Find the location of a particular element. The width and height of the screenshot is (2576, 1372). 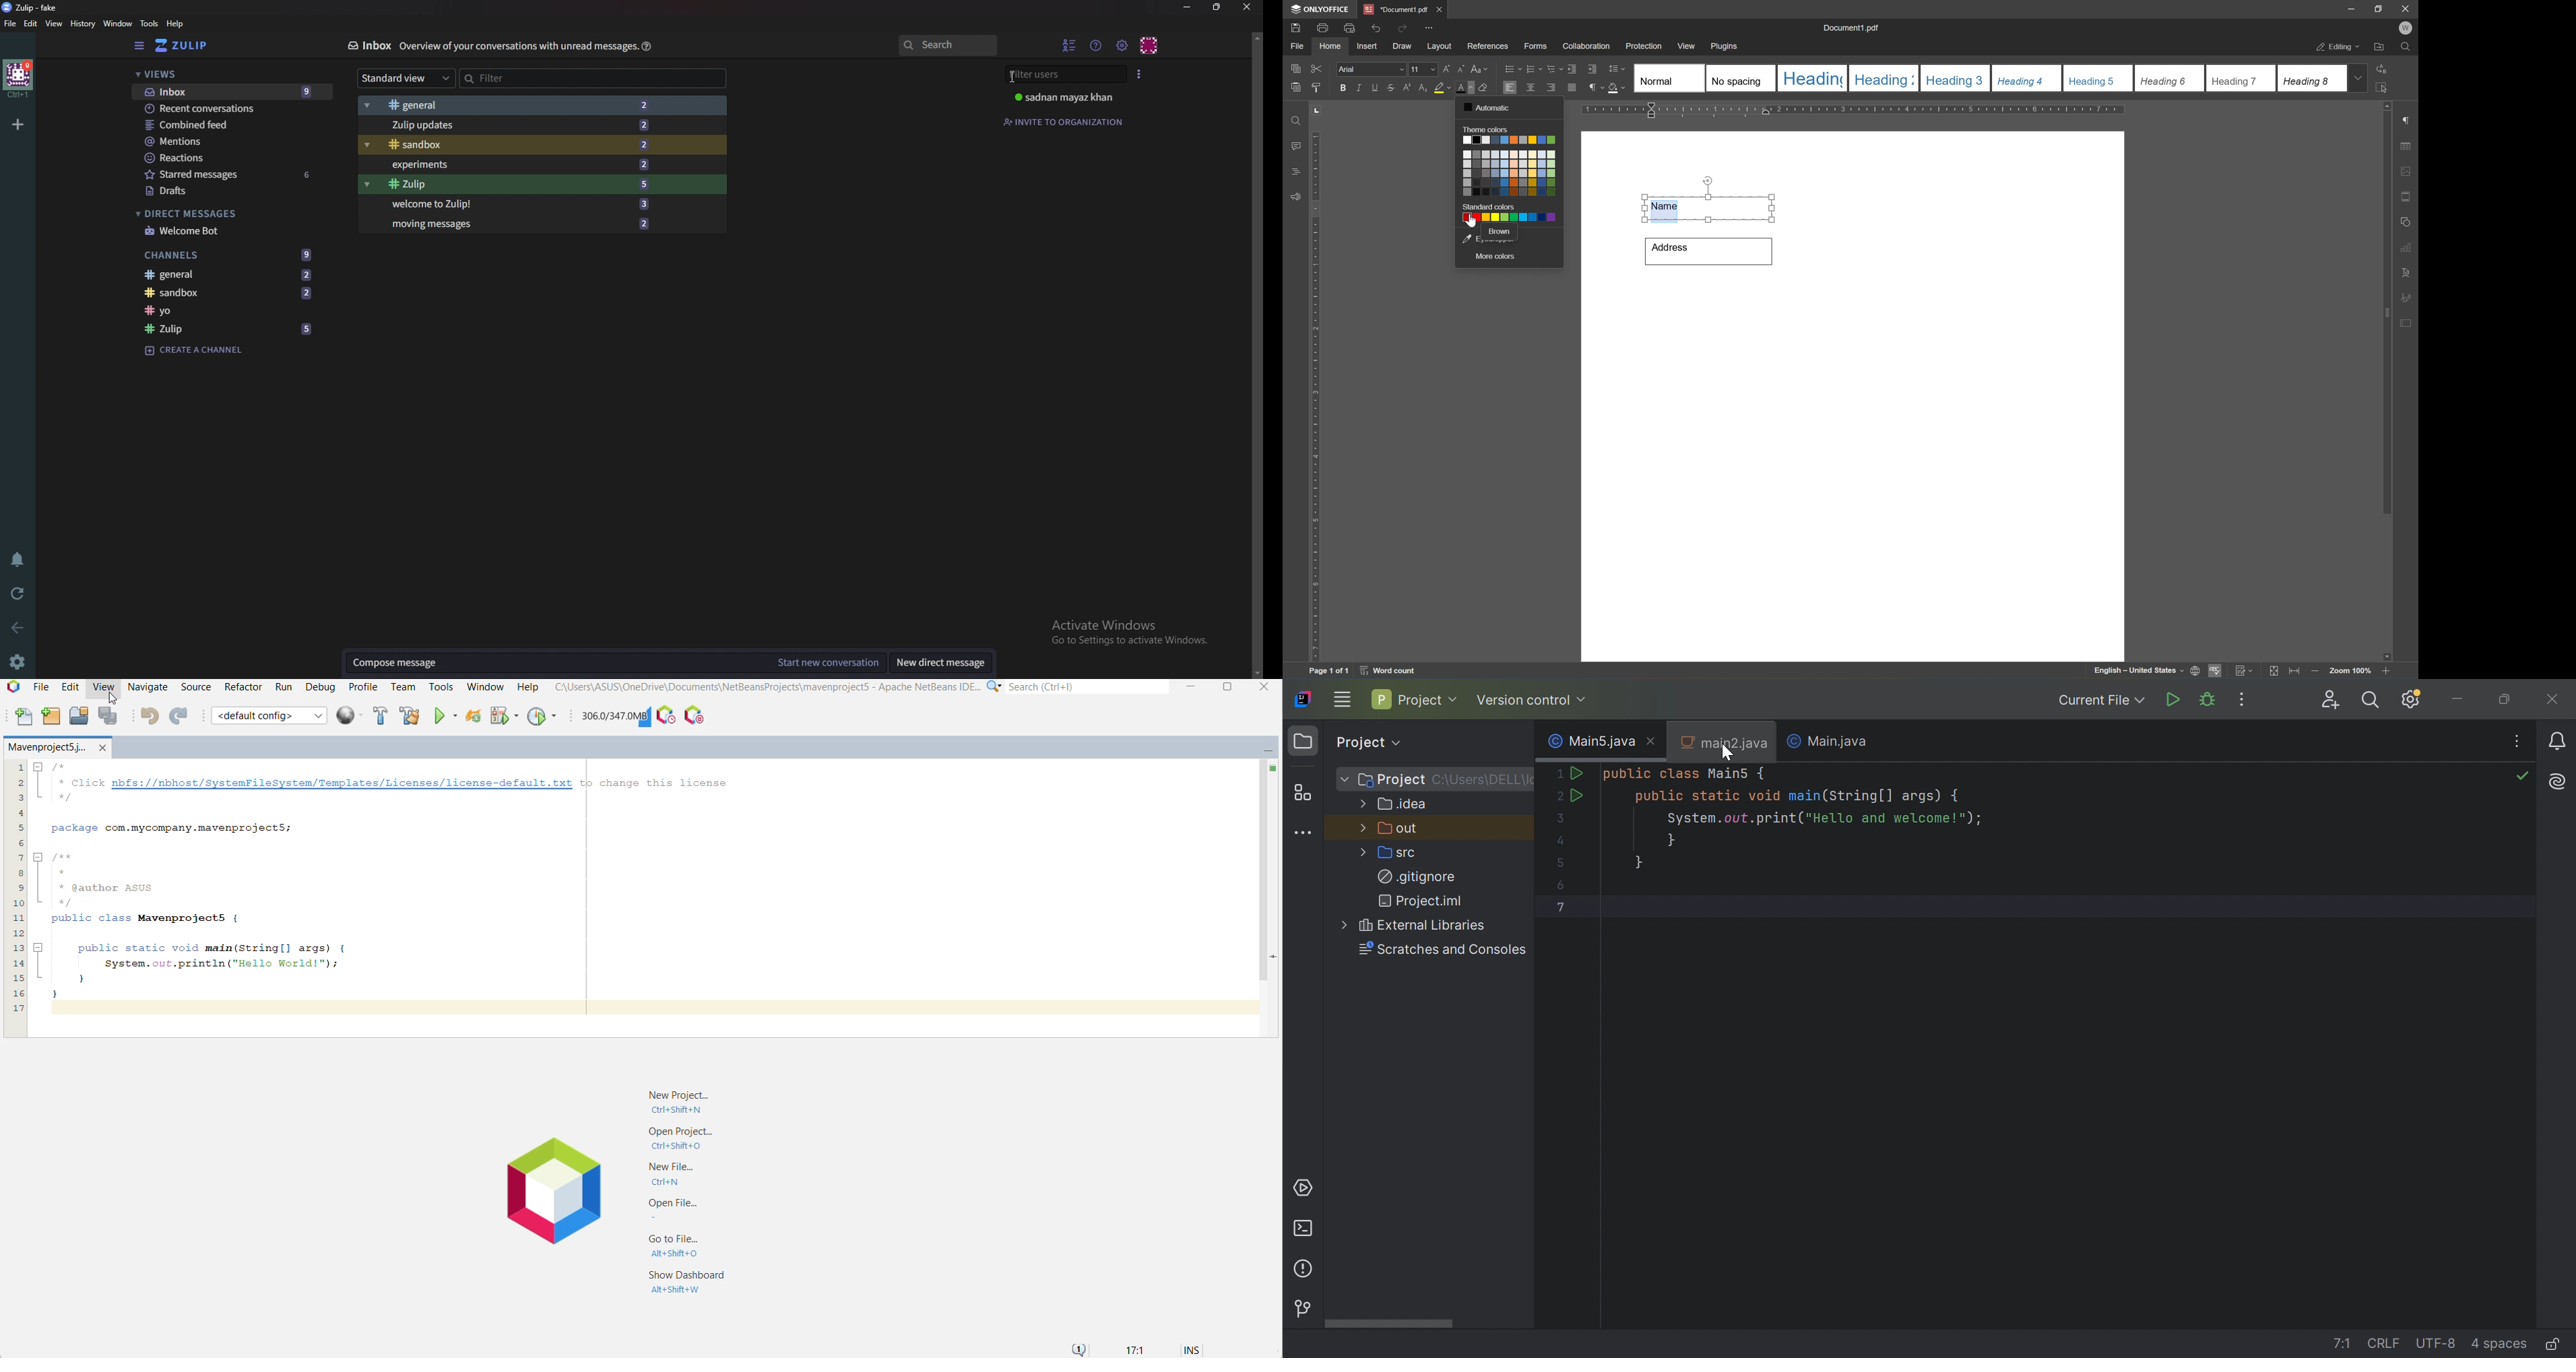

shape settings is located at coordinates (2408, 219).